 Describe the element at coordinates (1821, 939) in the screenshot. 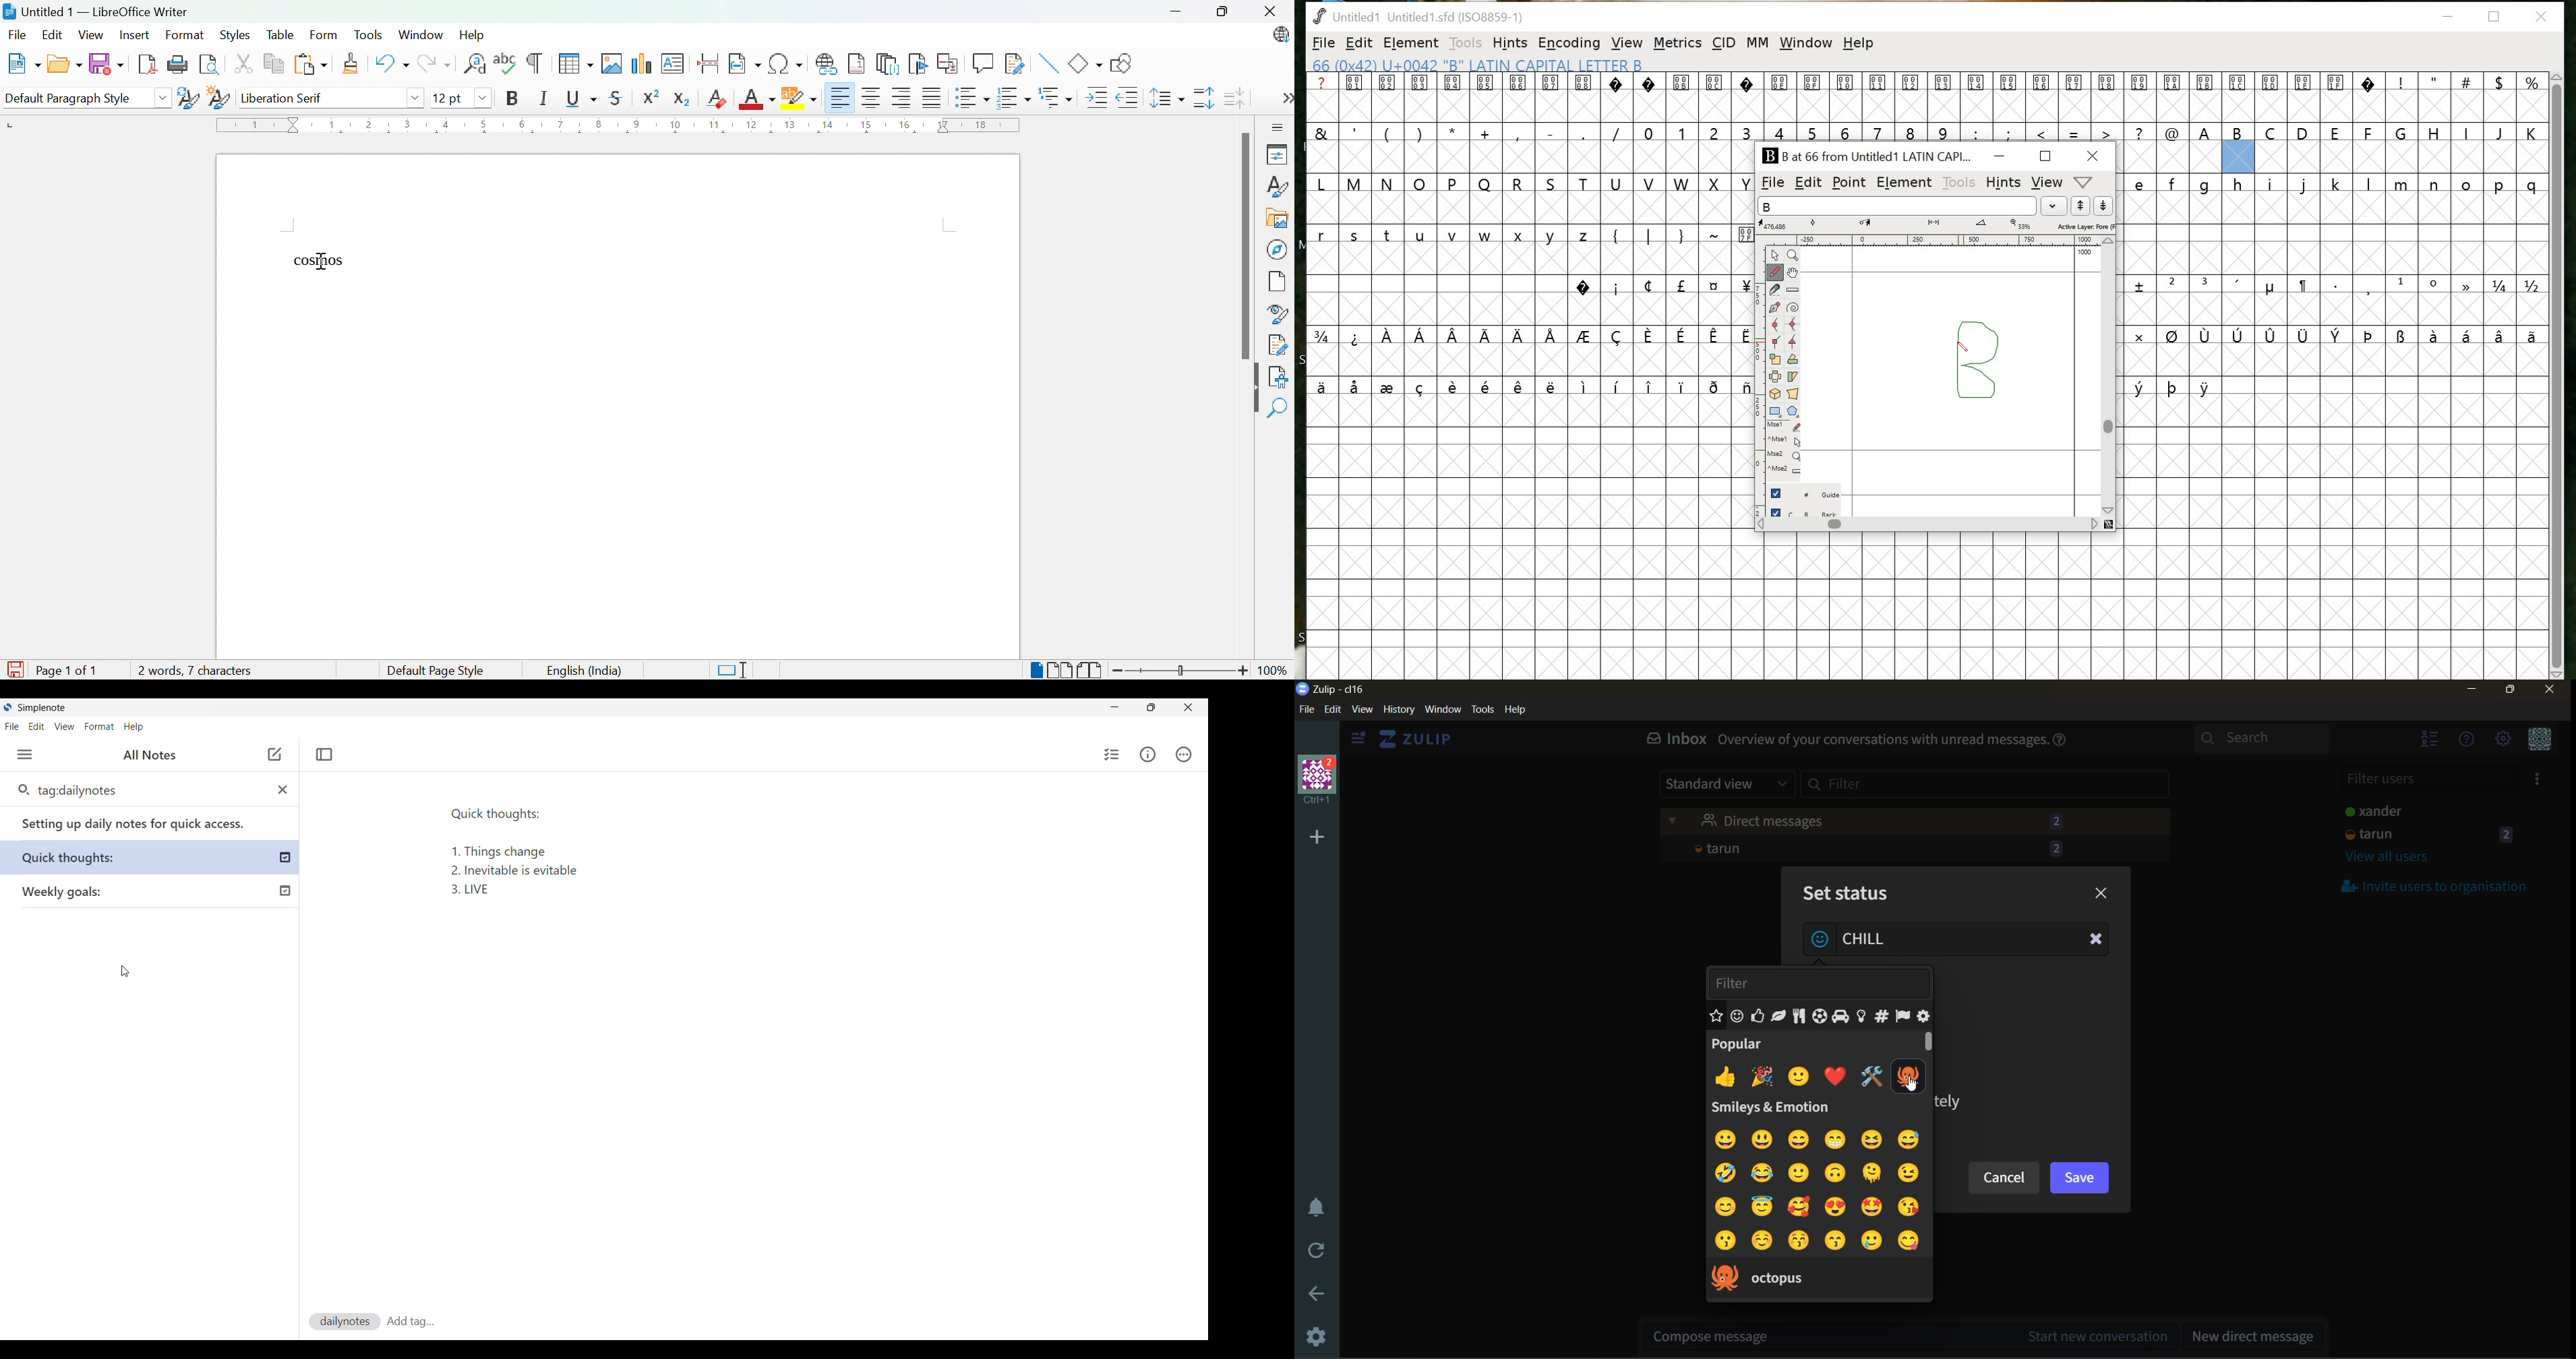

I see `add emoji` at that location.